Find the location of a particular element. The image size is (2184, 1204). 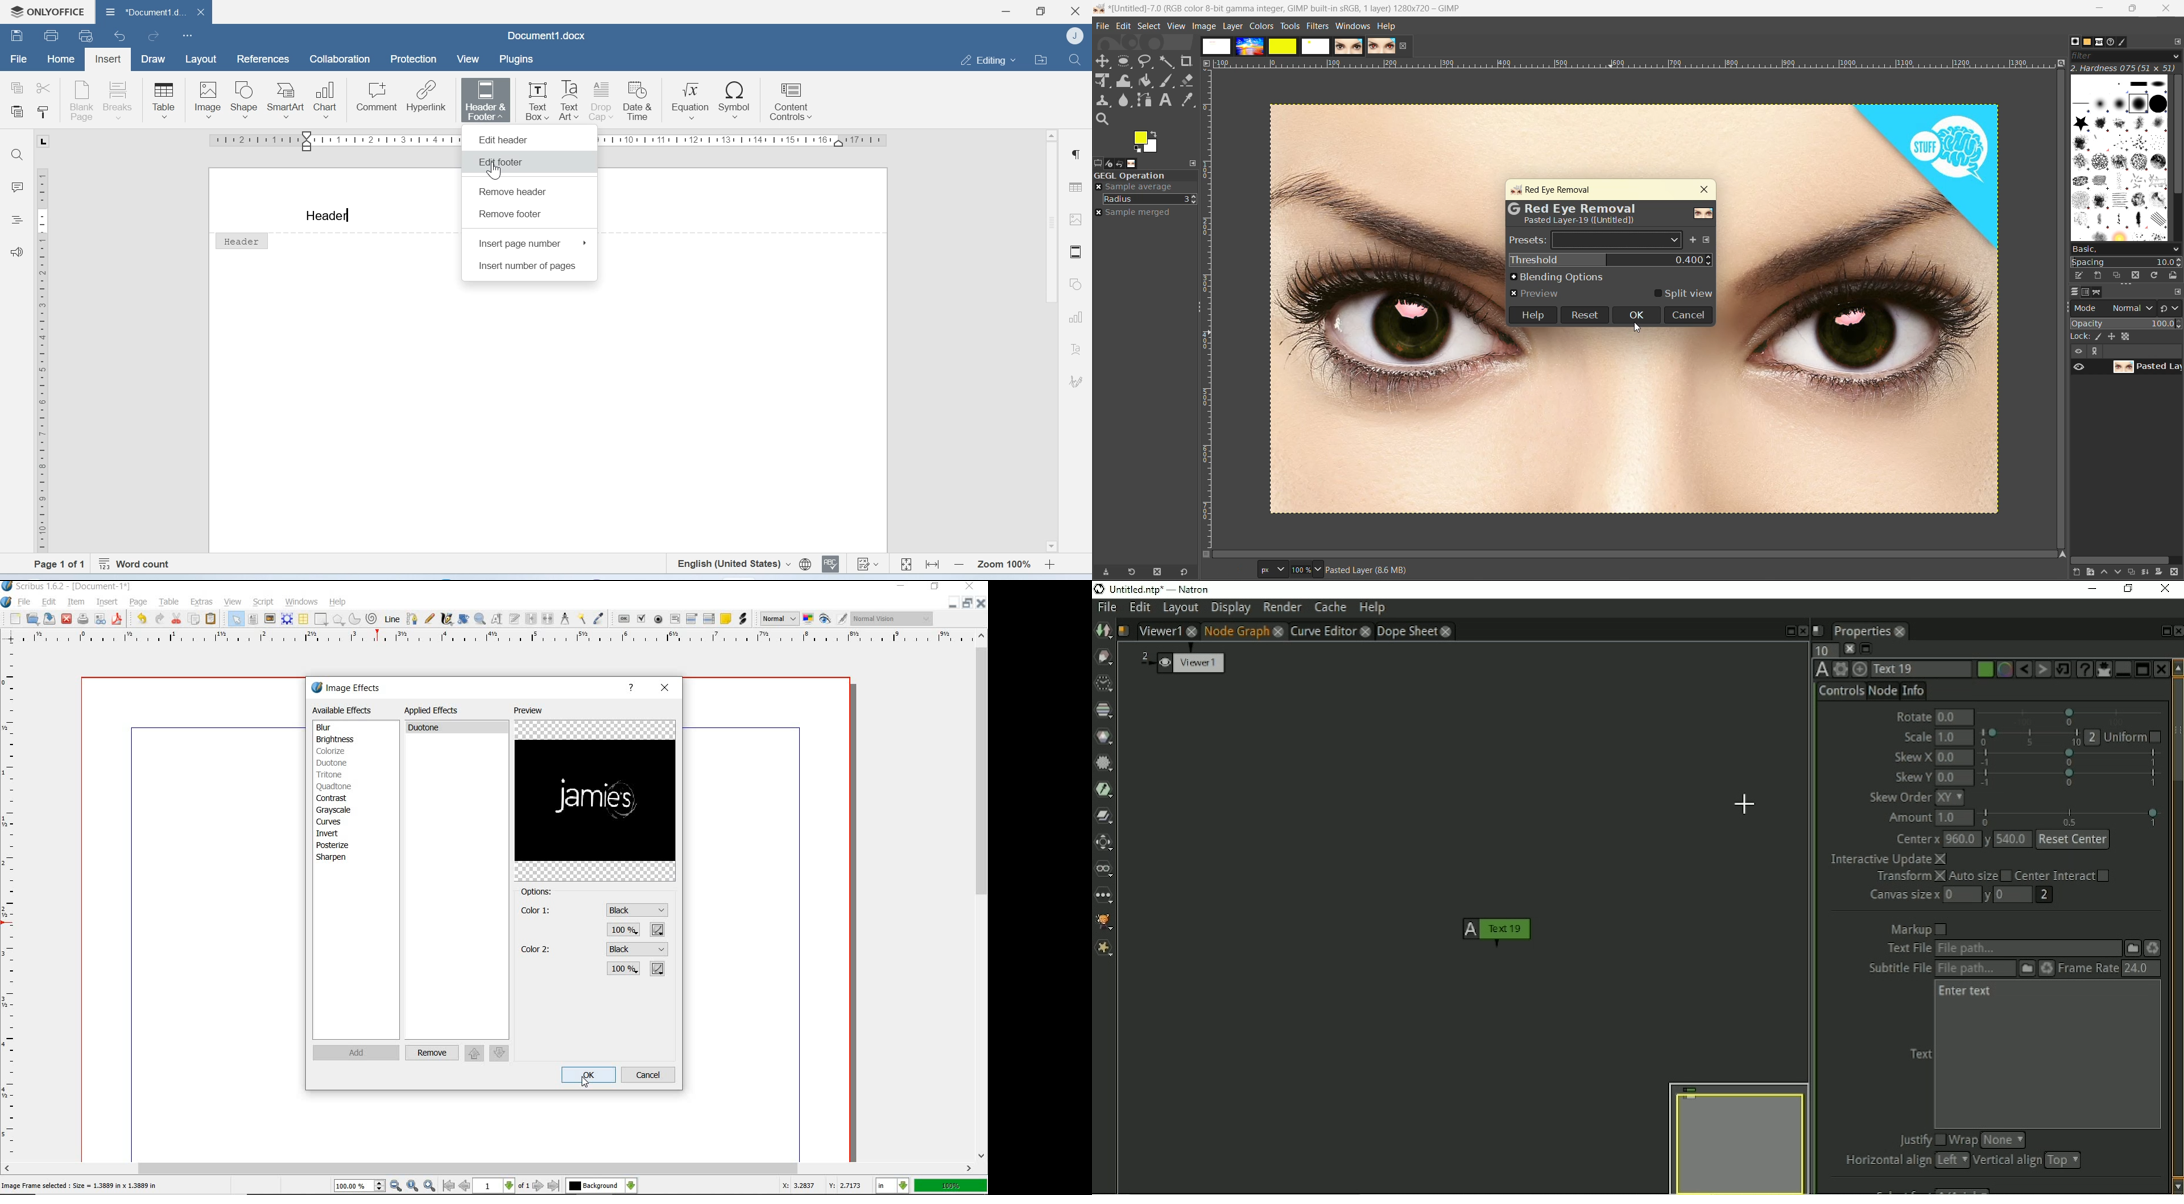

brightness is located at coordinates (341, 739).